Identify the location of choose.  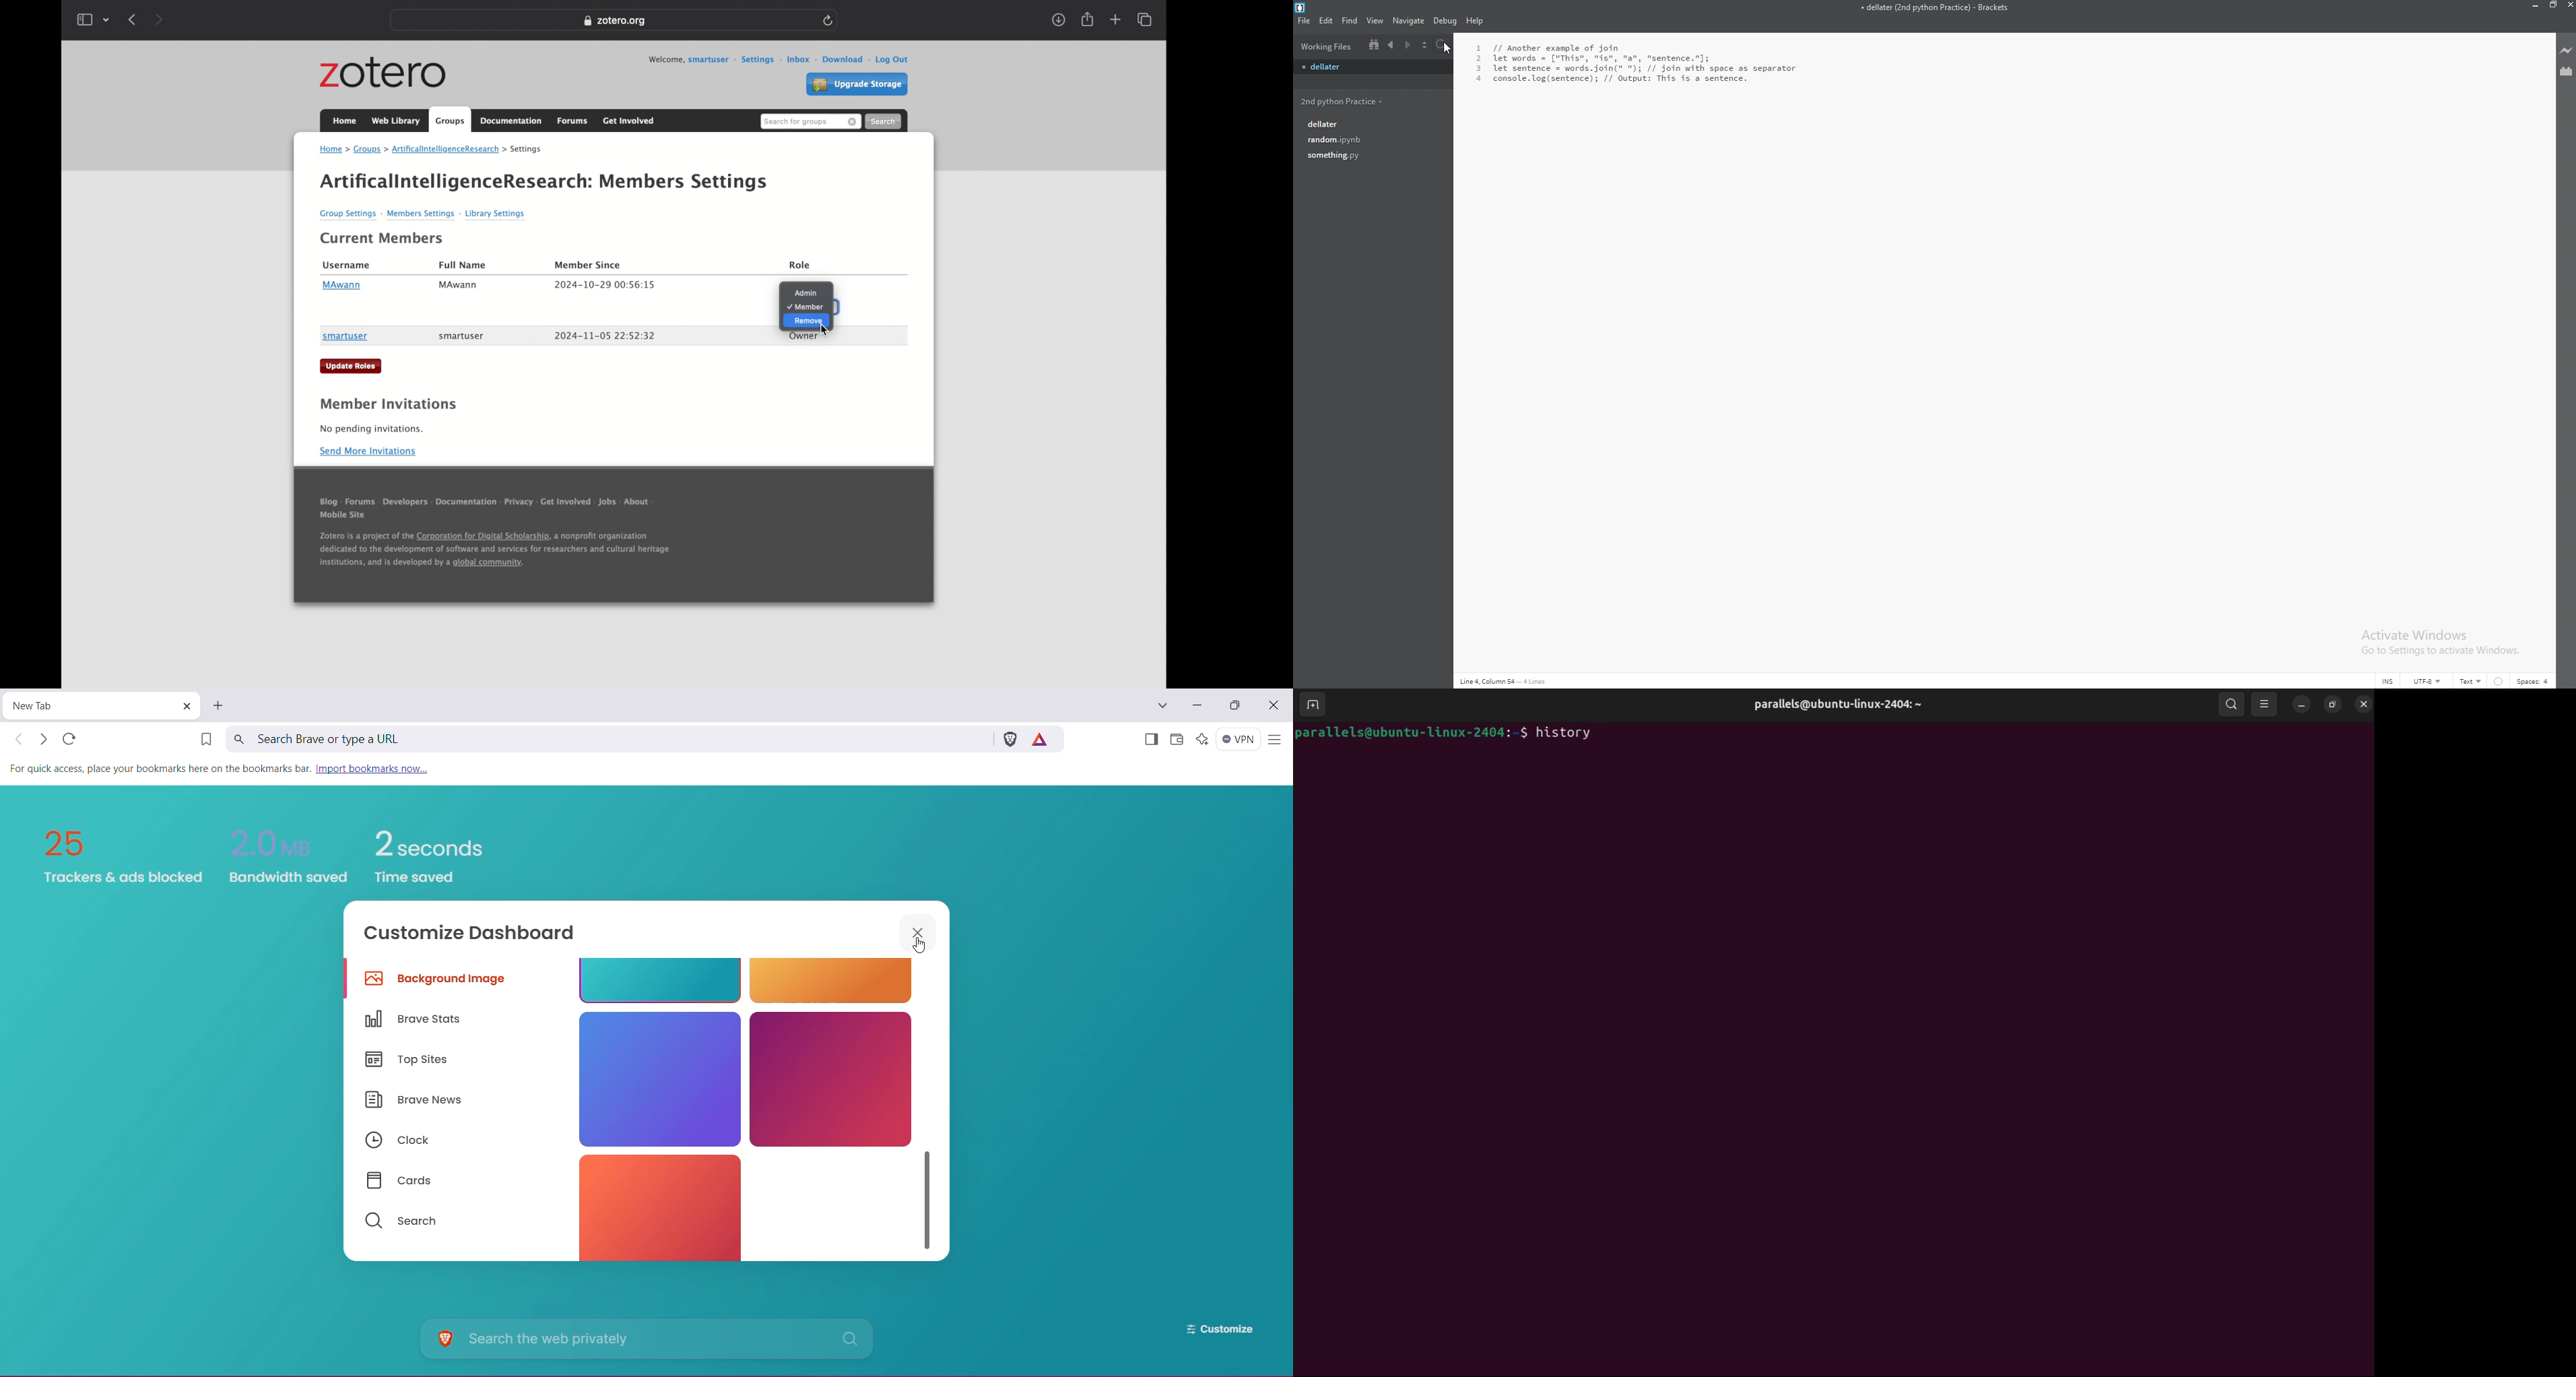
(1425, 45).